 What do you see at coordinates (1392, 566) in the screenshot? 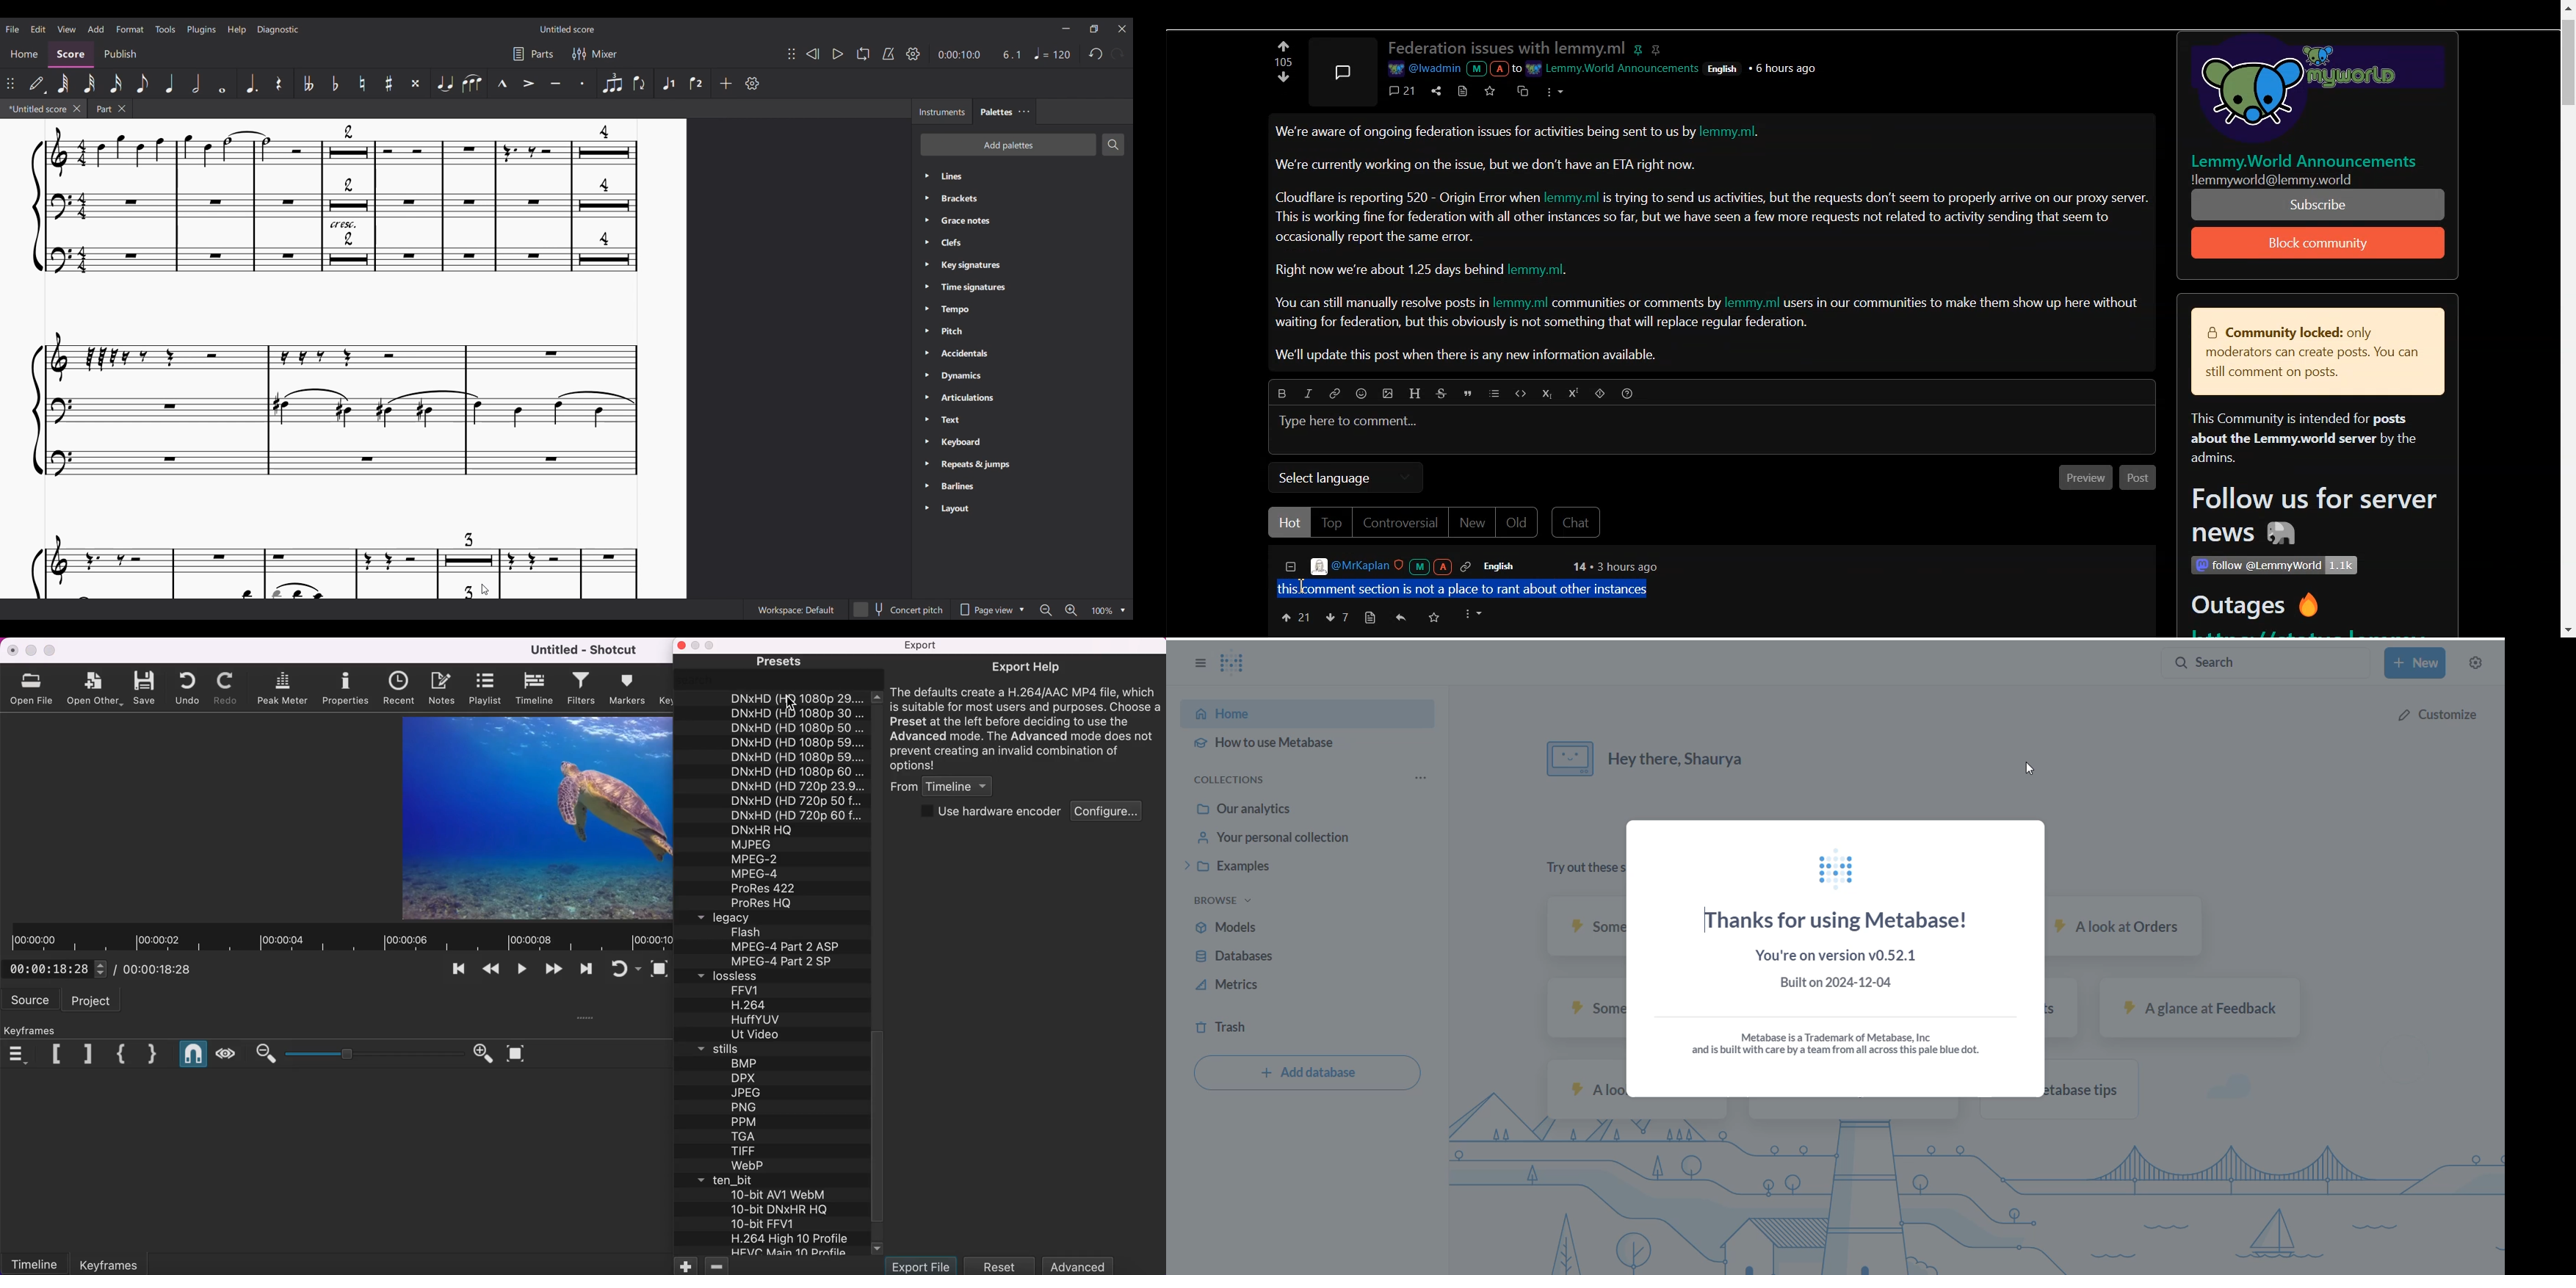
I see `@MrKaplan` at bounding box center [1392, 566].